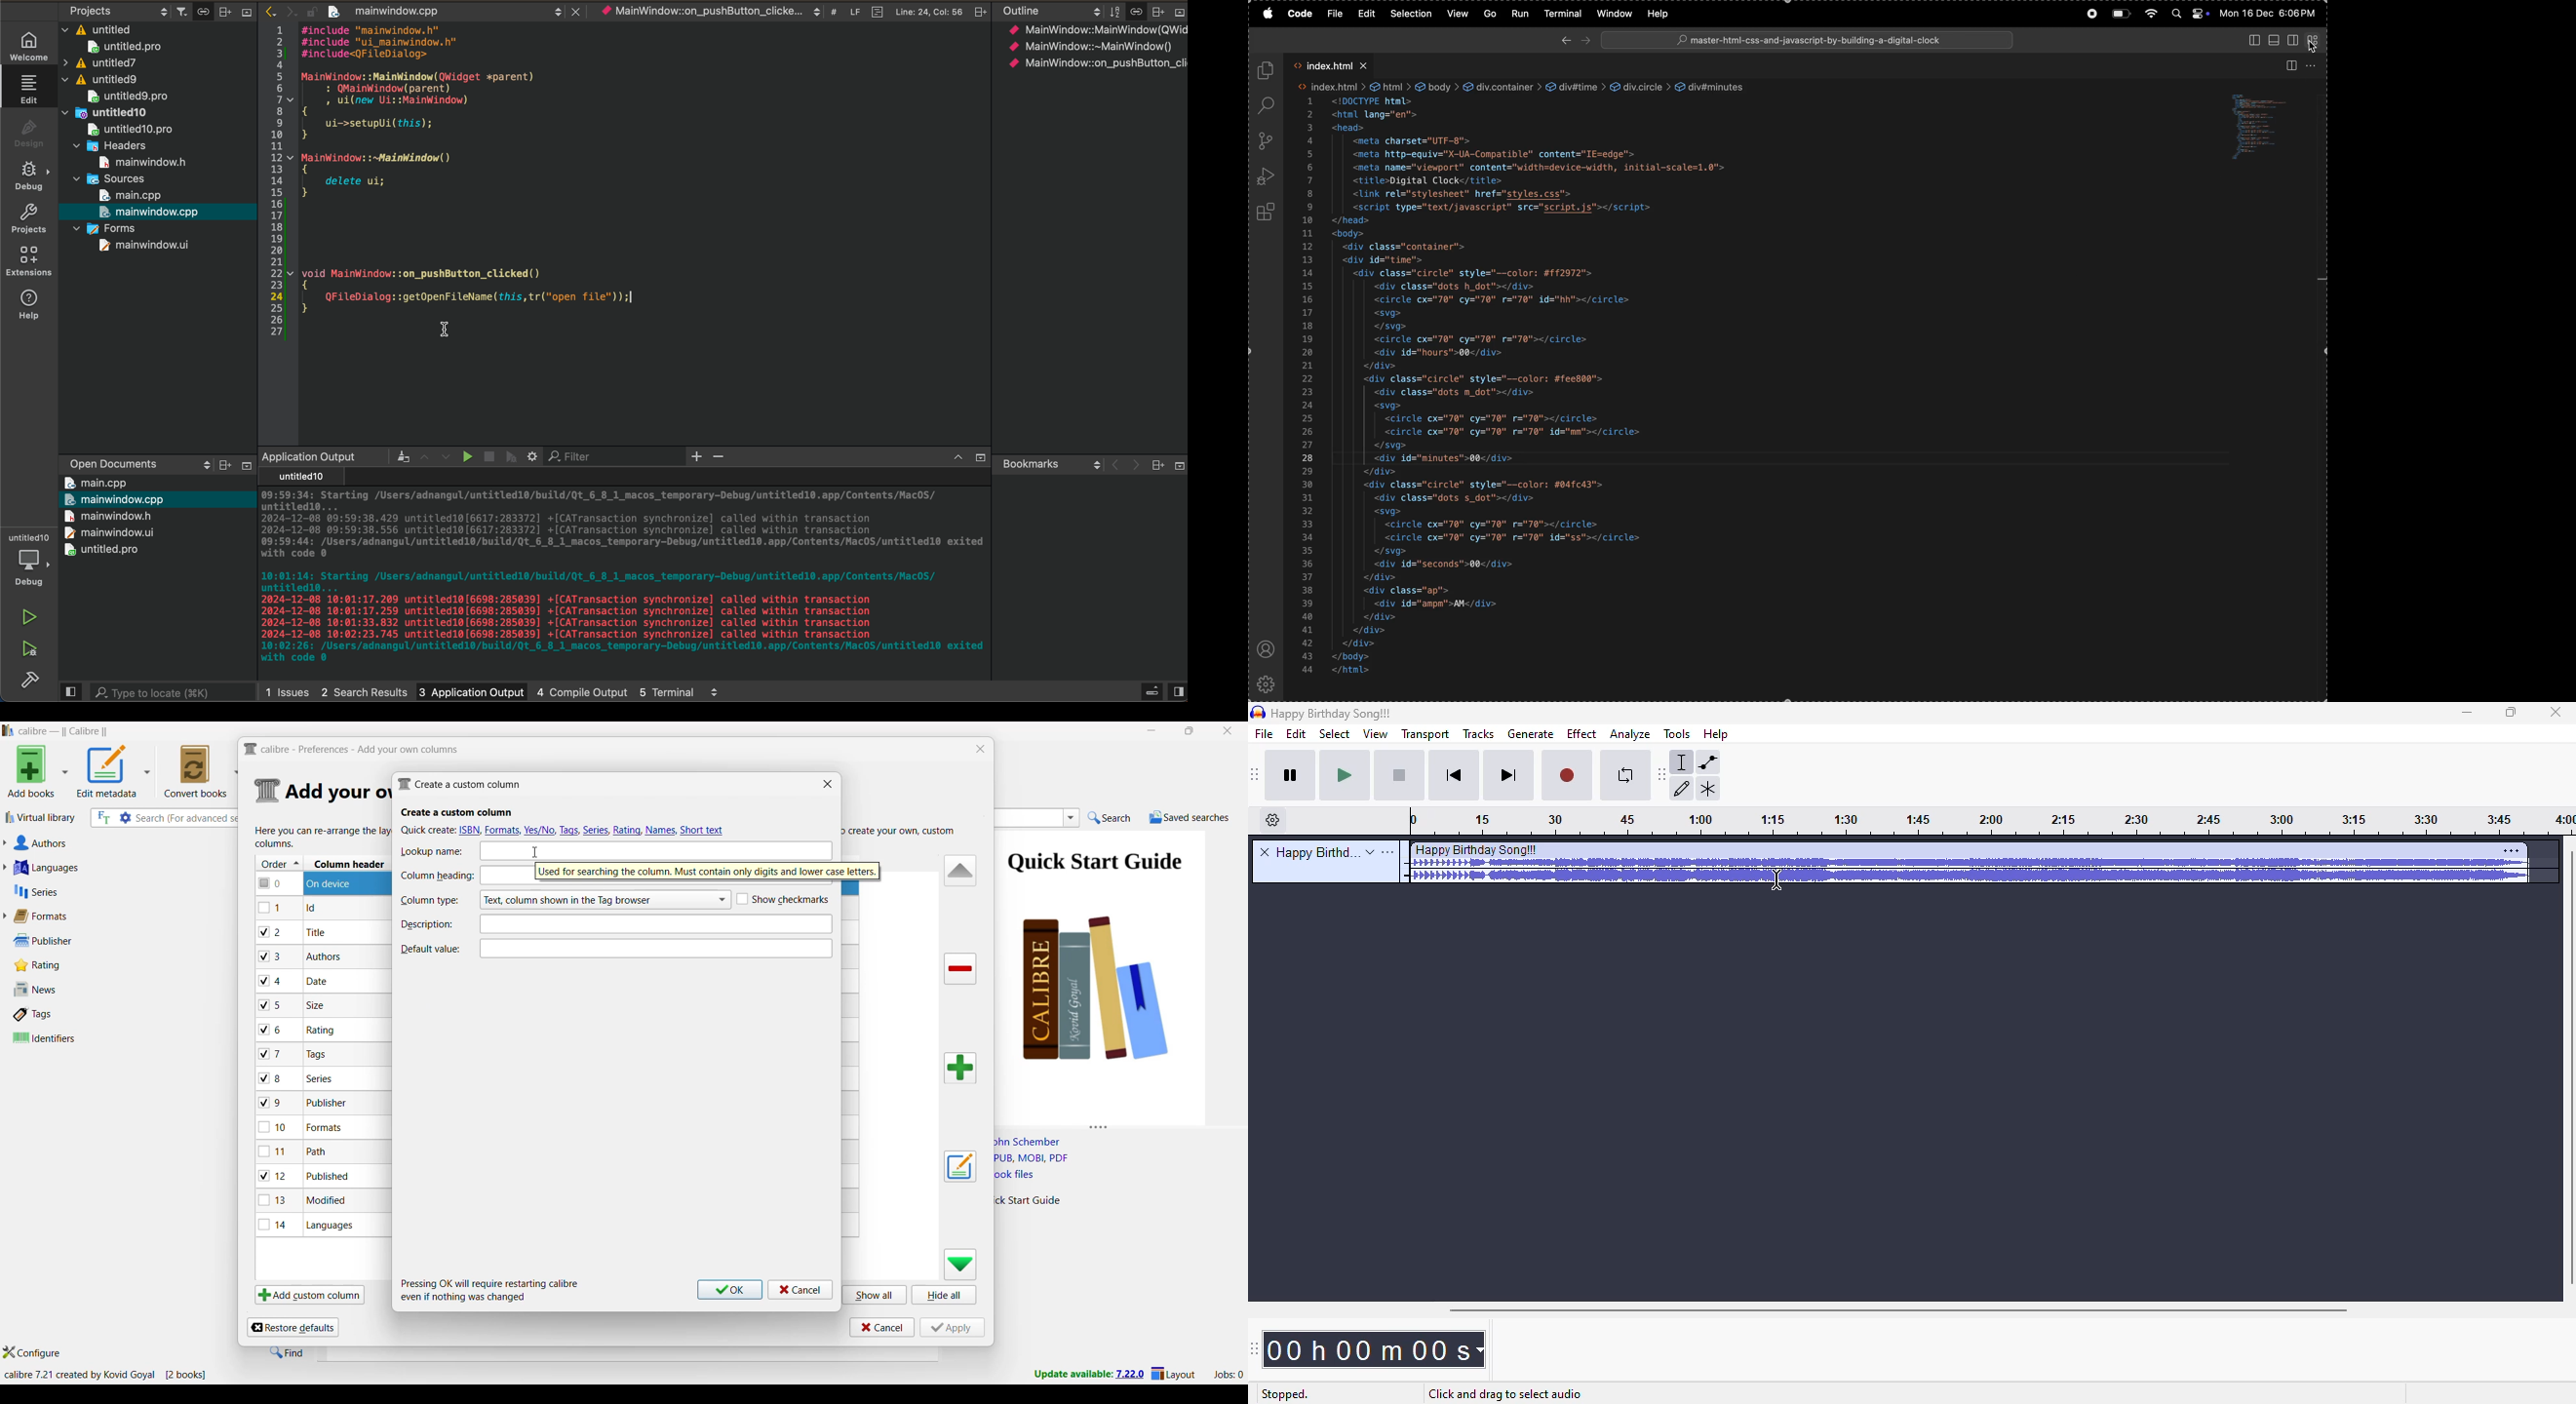 This screenshot has height=1428, width=2576. What do you see at coordinates (385, 12) in the screenshot?
I see `mainwindow.cpp` at bounding box center [385, 12].